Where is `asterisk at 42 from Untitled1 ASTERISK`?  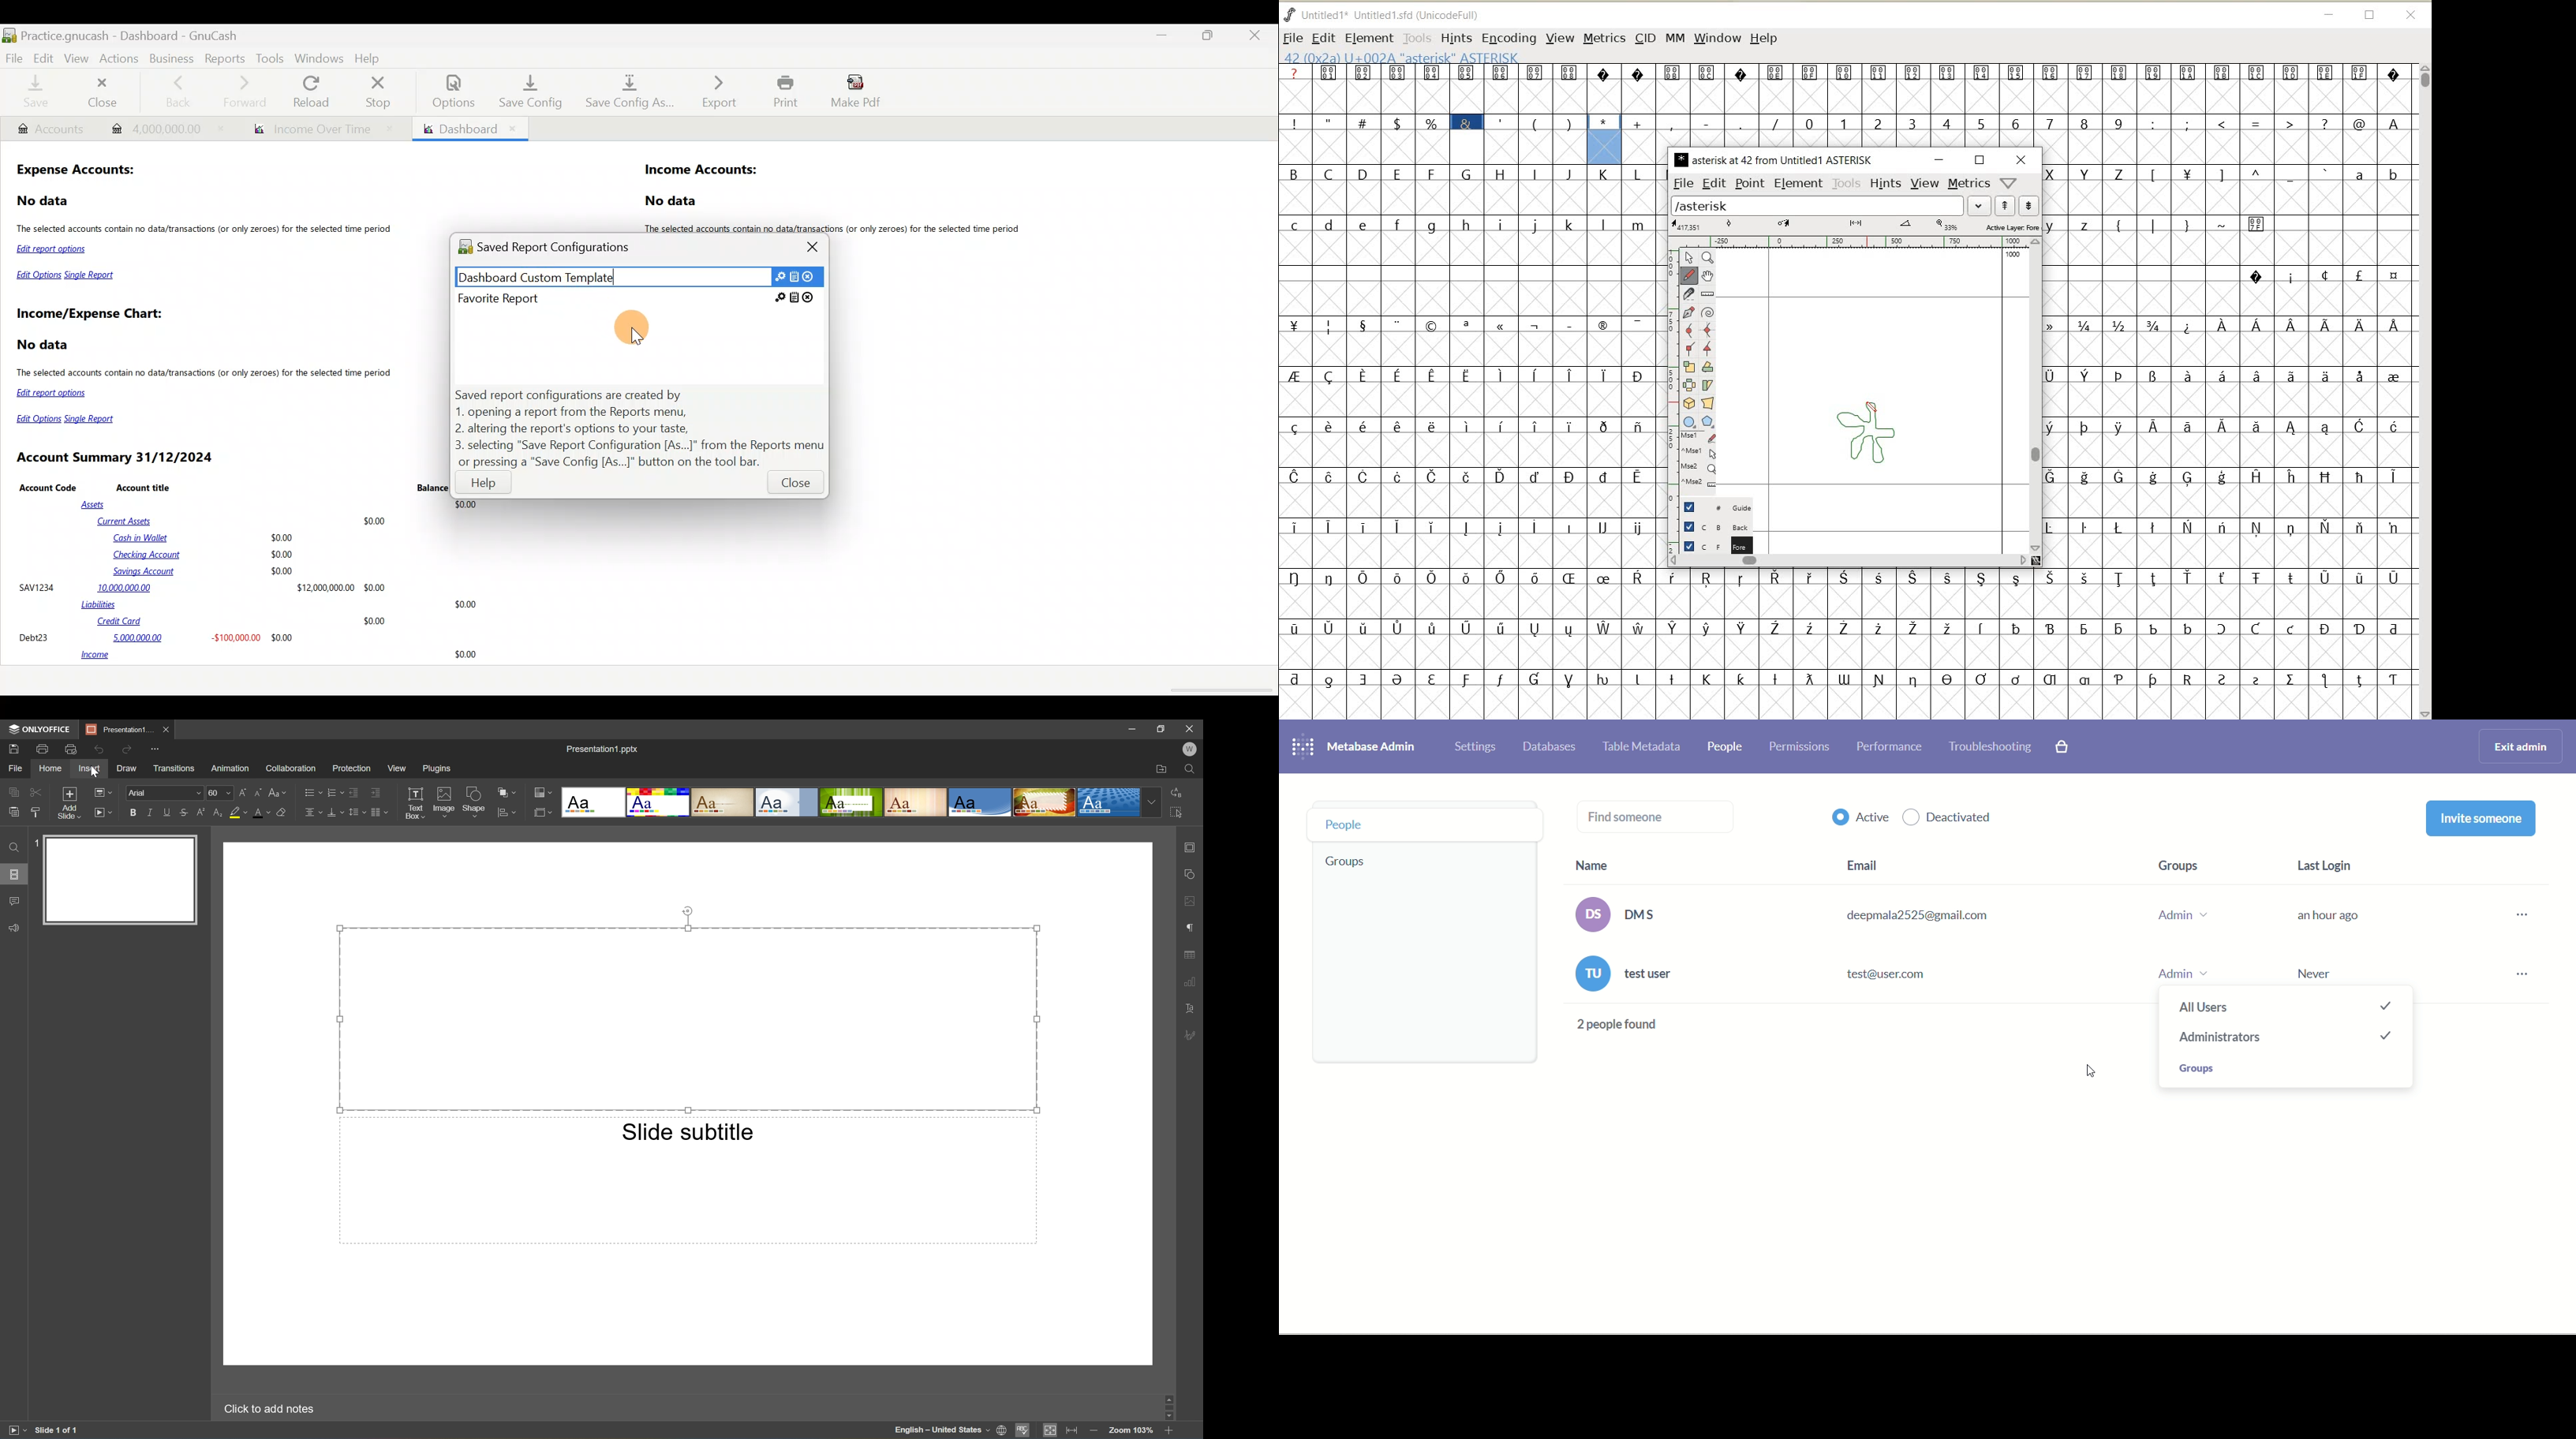
asterisk at 42 from Untitled1 ASTERISK is located at coordinates (1776, 159).